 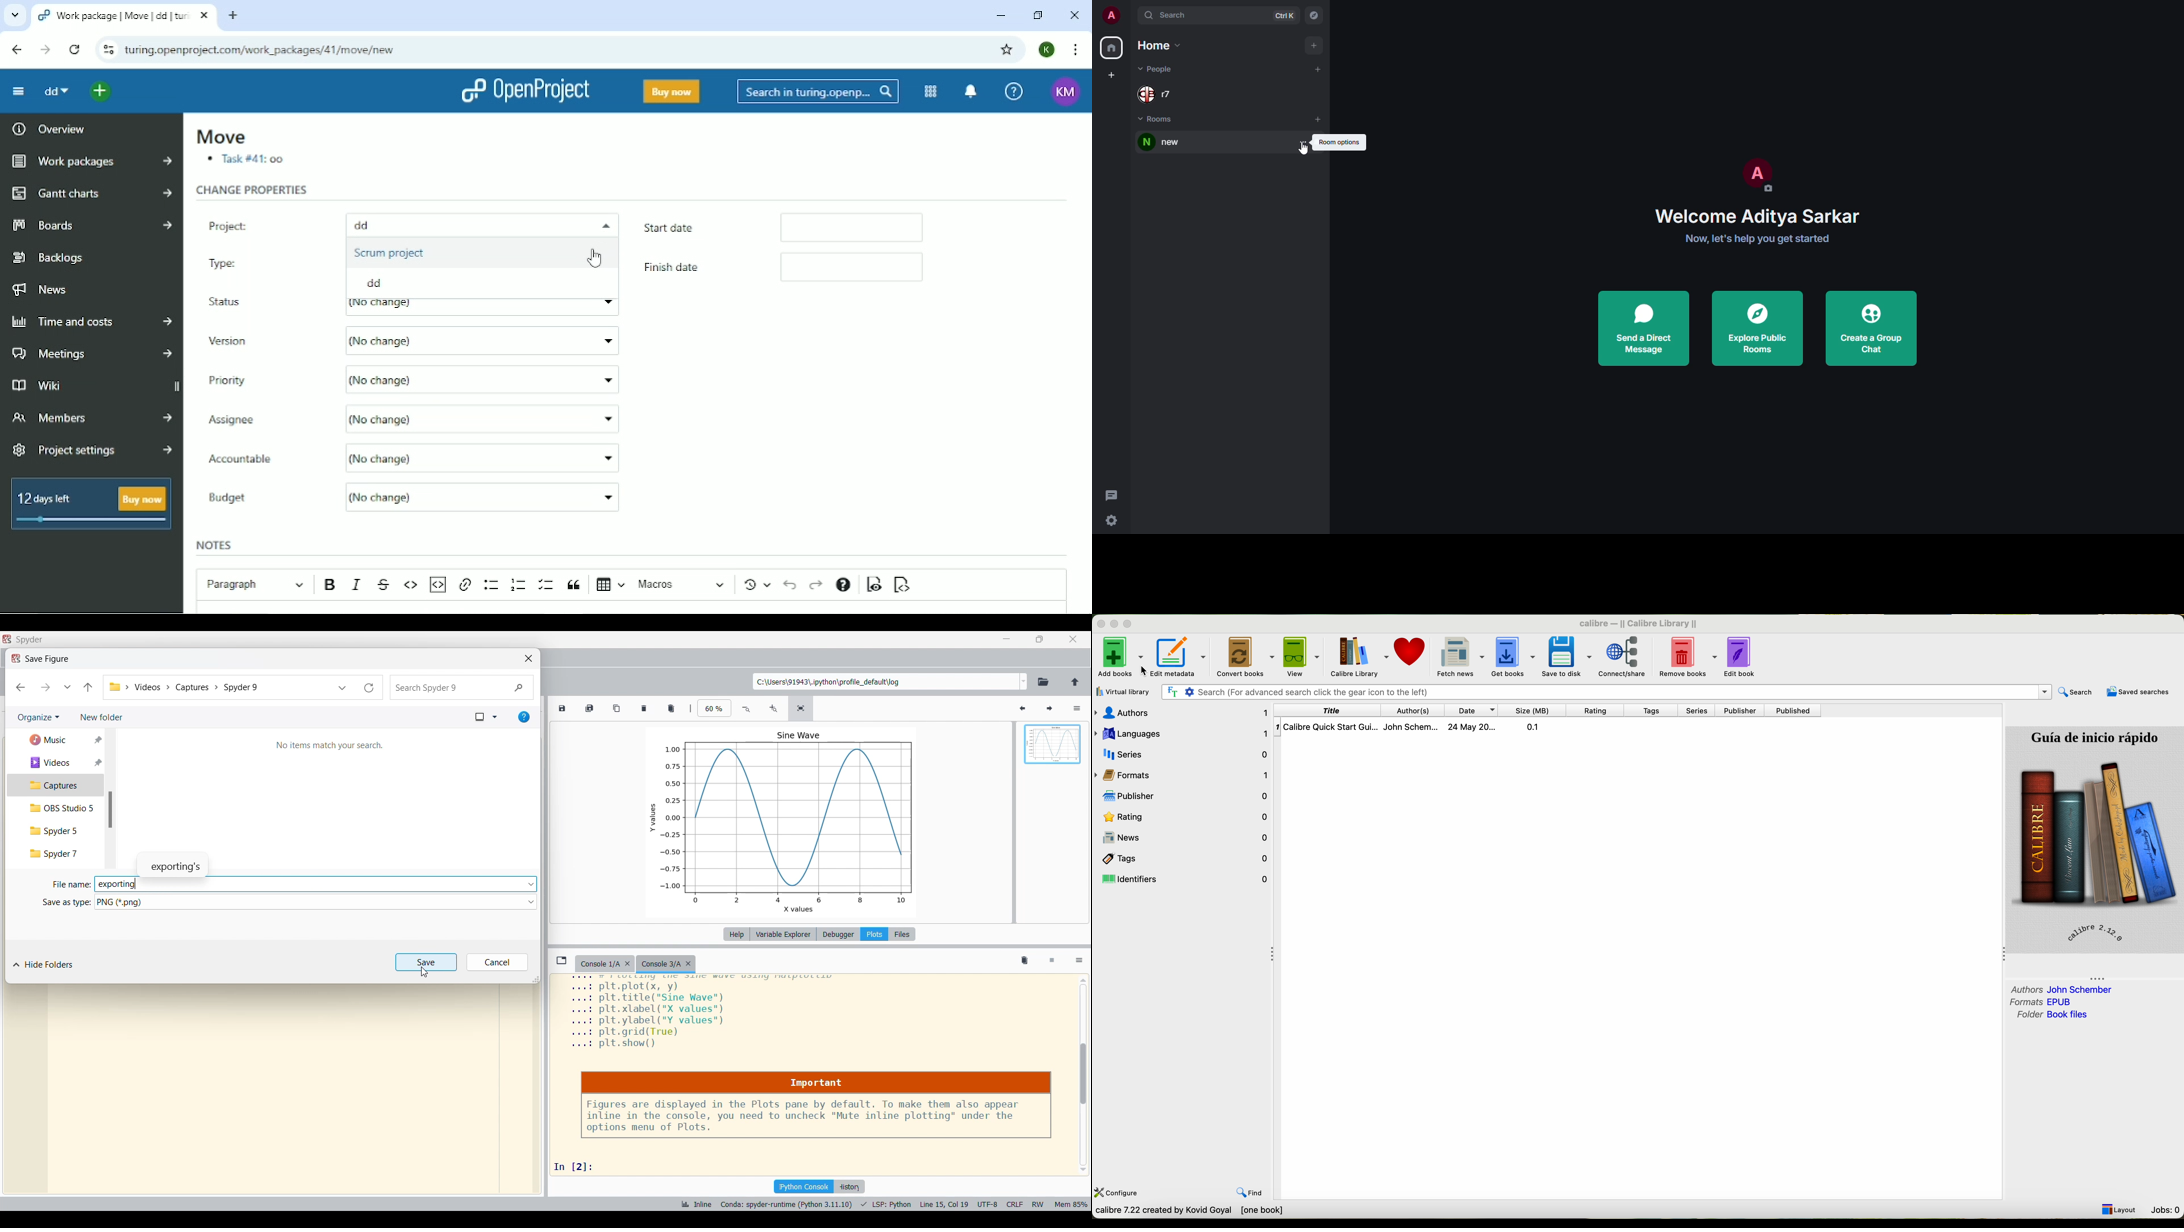 What do you see at coordinates (41, 659) in the screenshot?
I see `Window title` at bounding box center [41, 659].